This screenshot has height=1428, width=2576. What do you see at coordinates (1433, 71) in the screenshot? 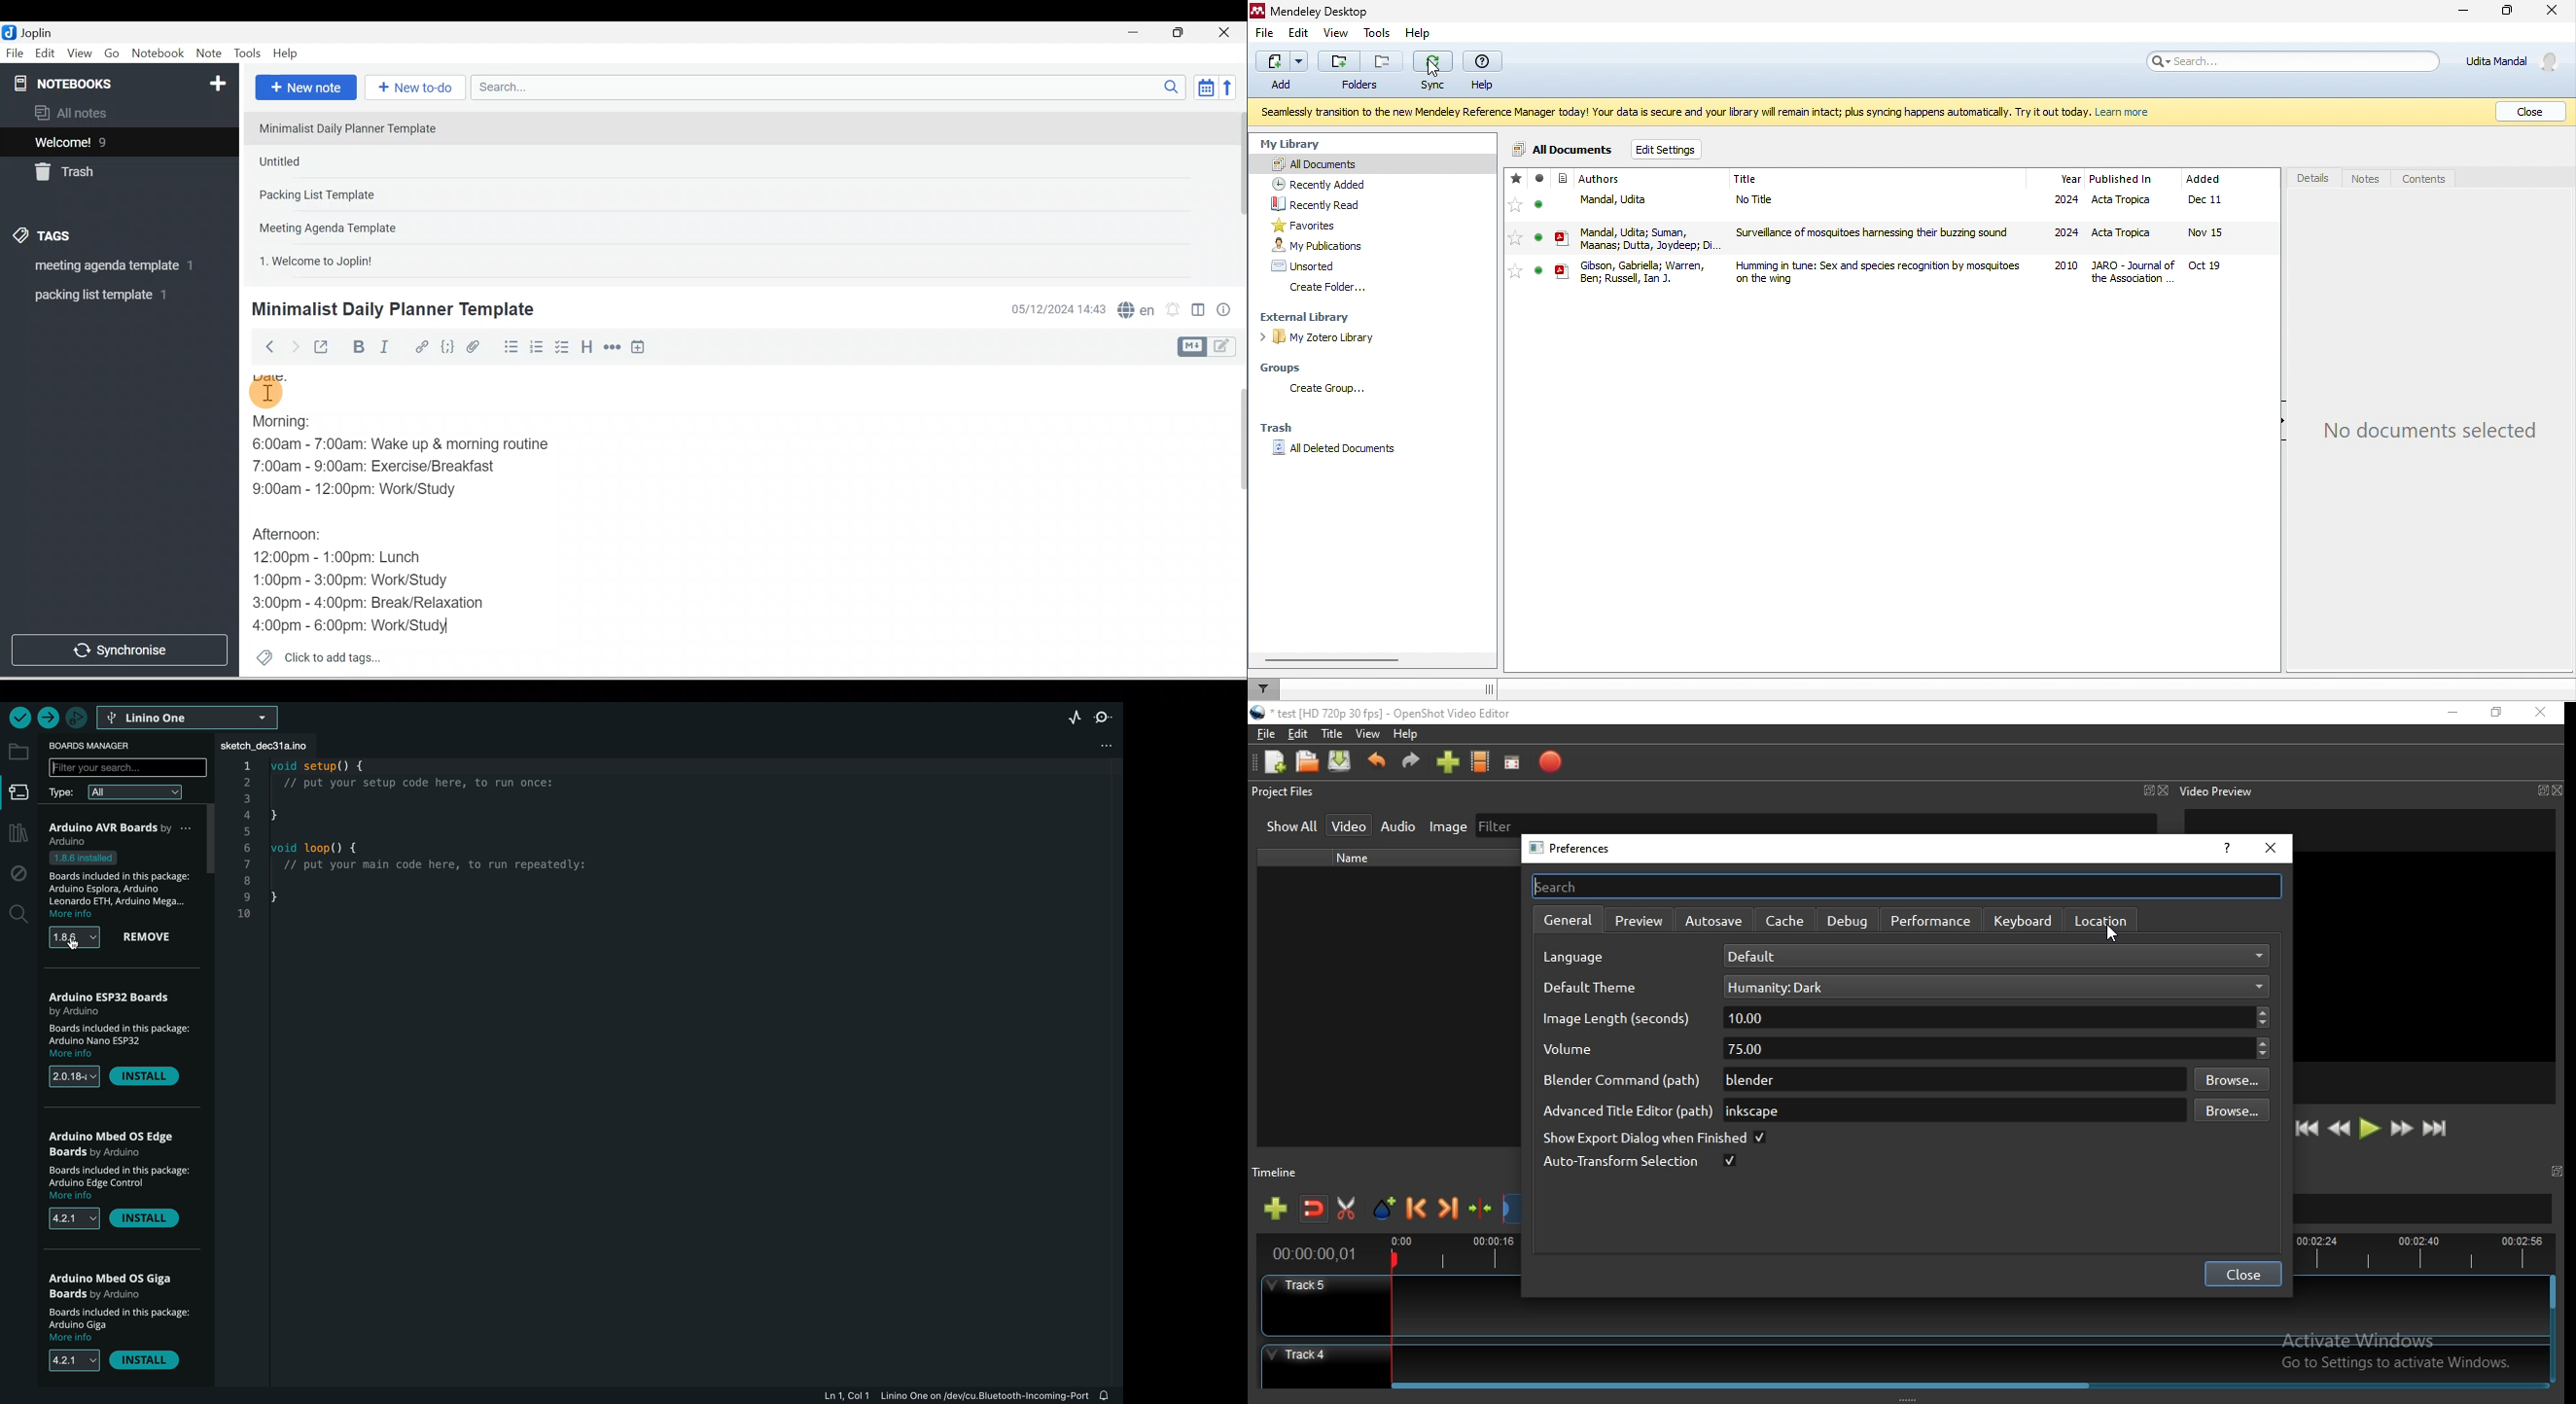
I see `sync` at bounding box center [1433, 71].